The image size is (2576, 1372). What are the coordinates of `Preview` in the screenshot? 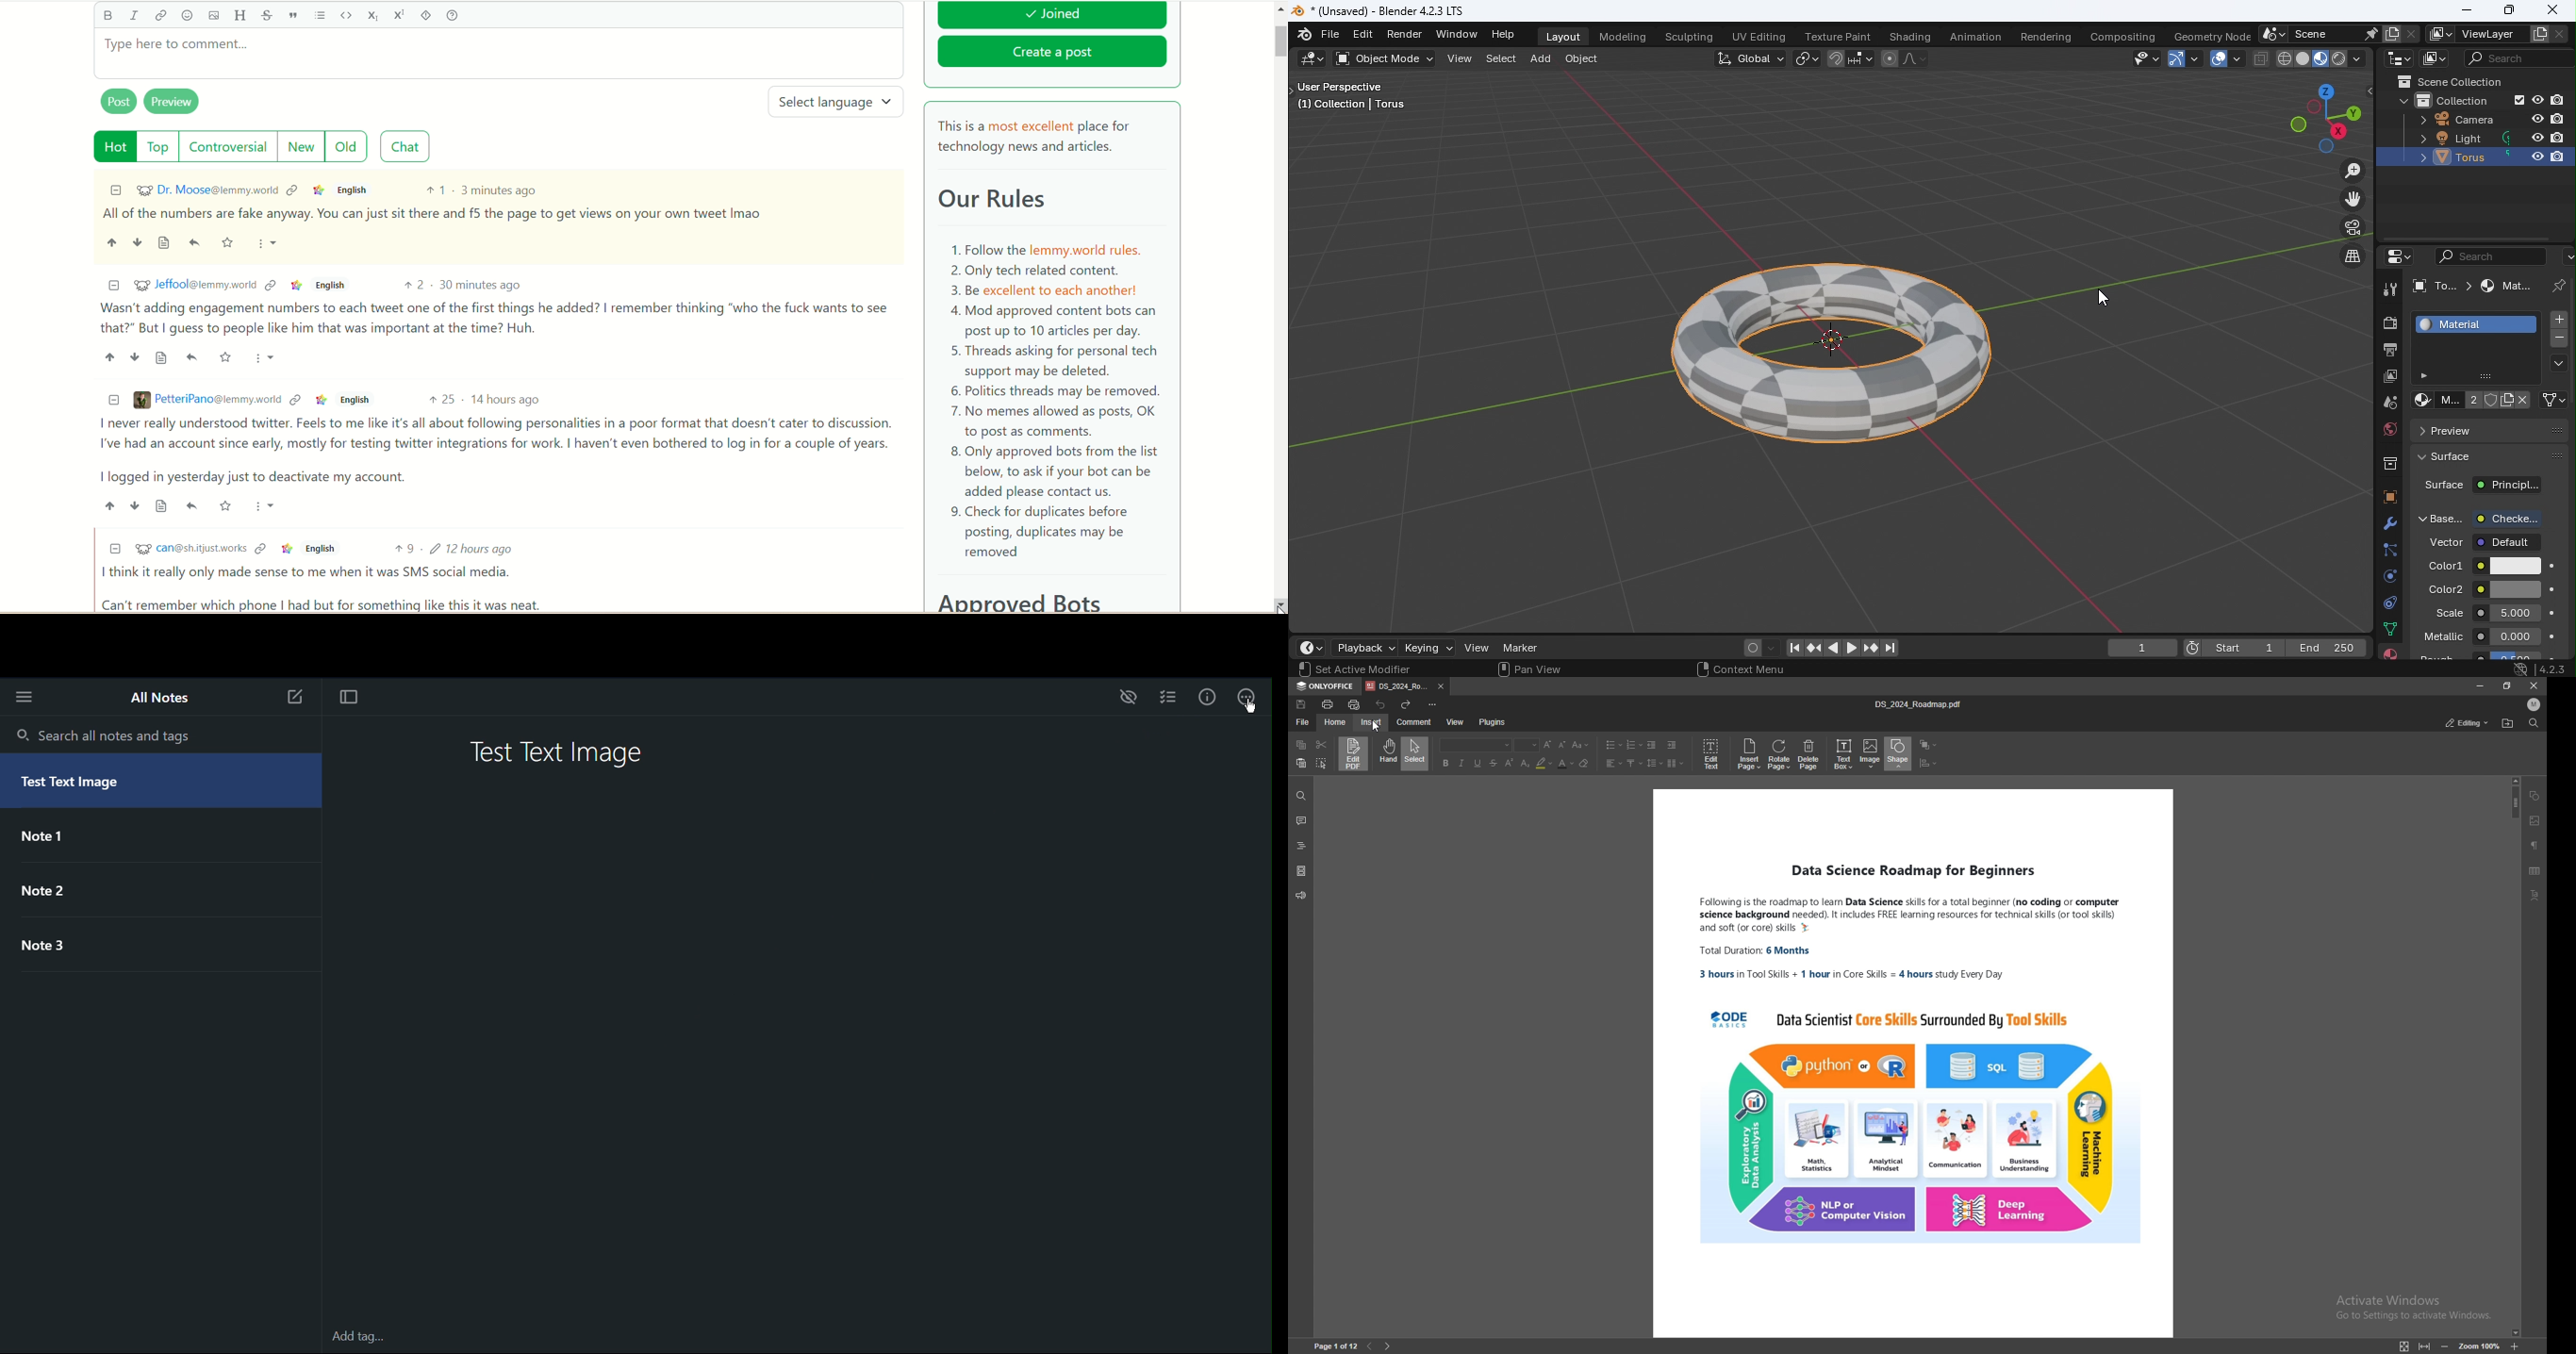 It's located at (1129, 699).